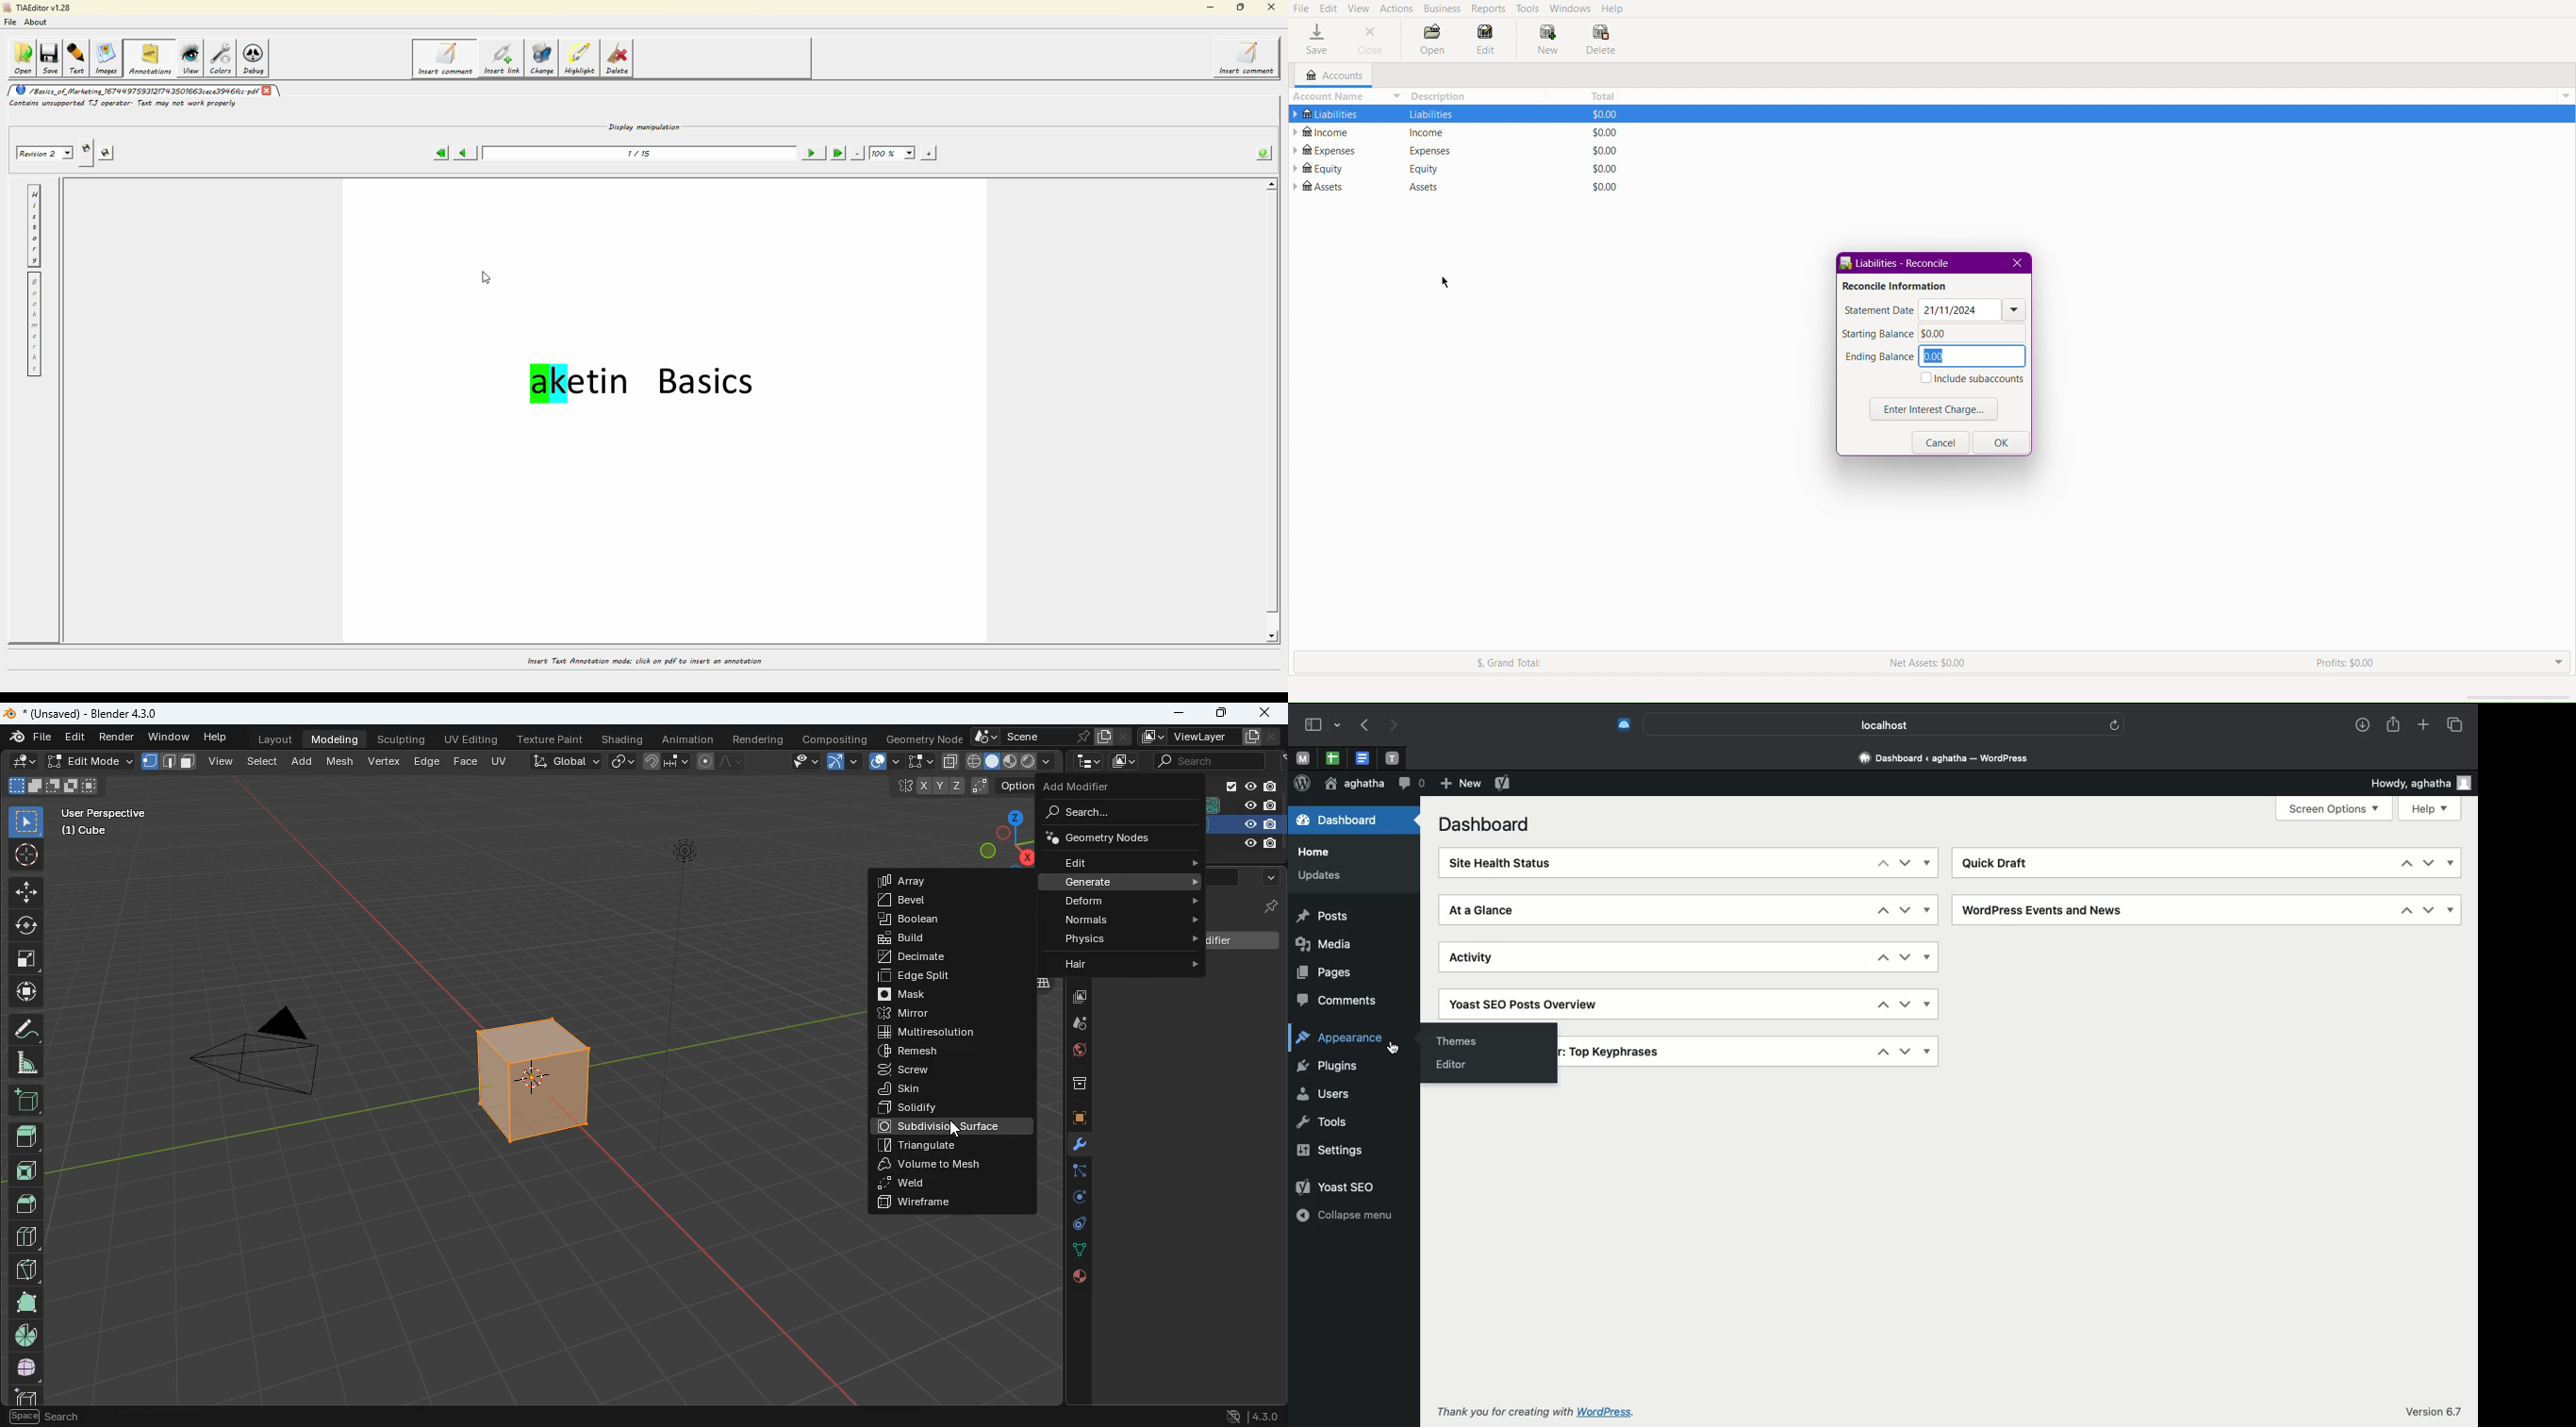  What do you see at coordinates (800, 762) in the screenshot?
I see `view` at bounding box center [800, 762].